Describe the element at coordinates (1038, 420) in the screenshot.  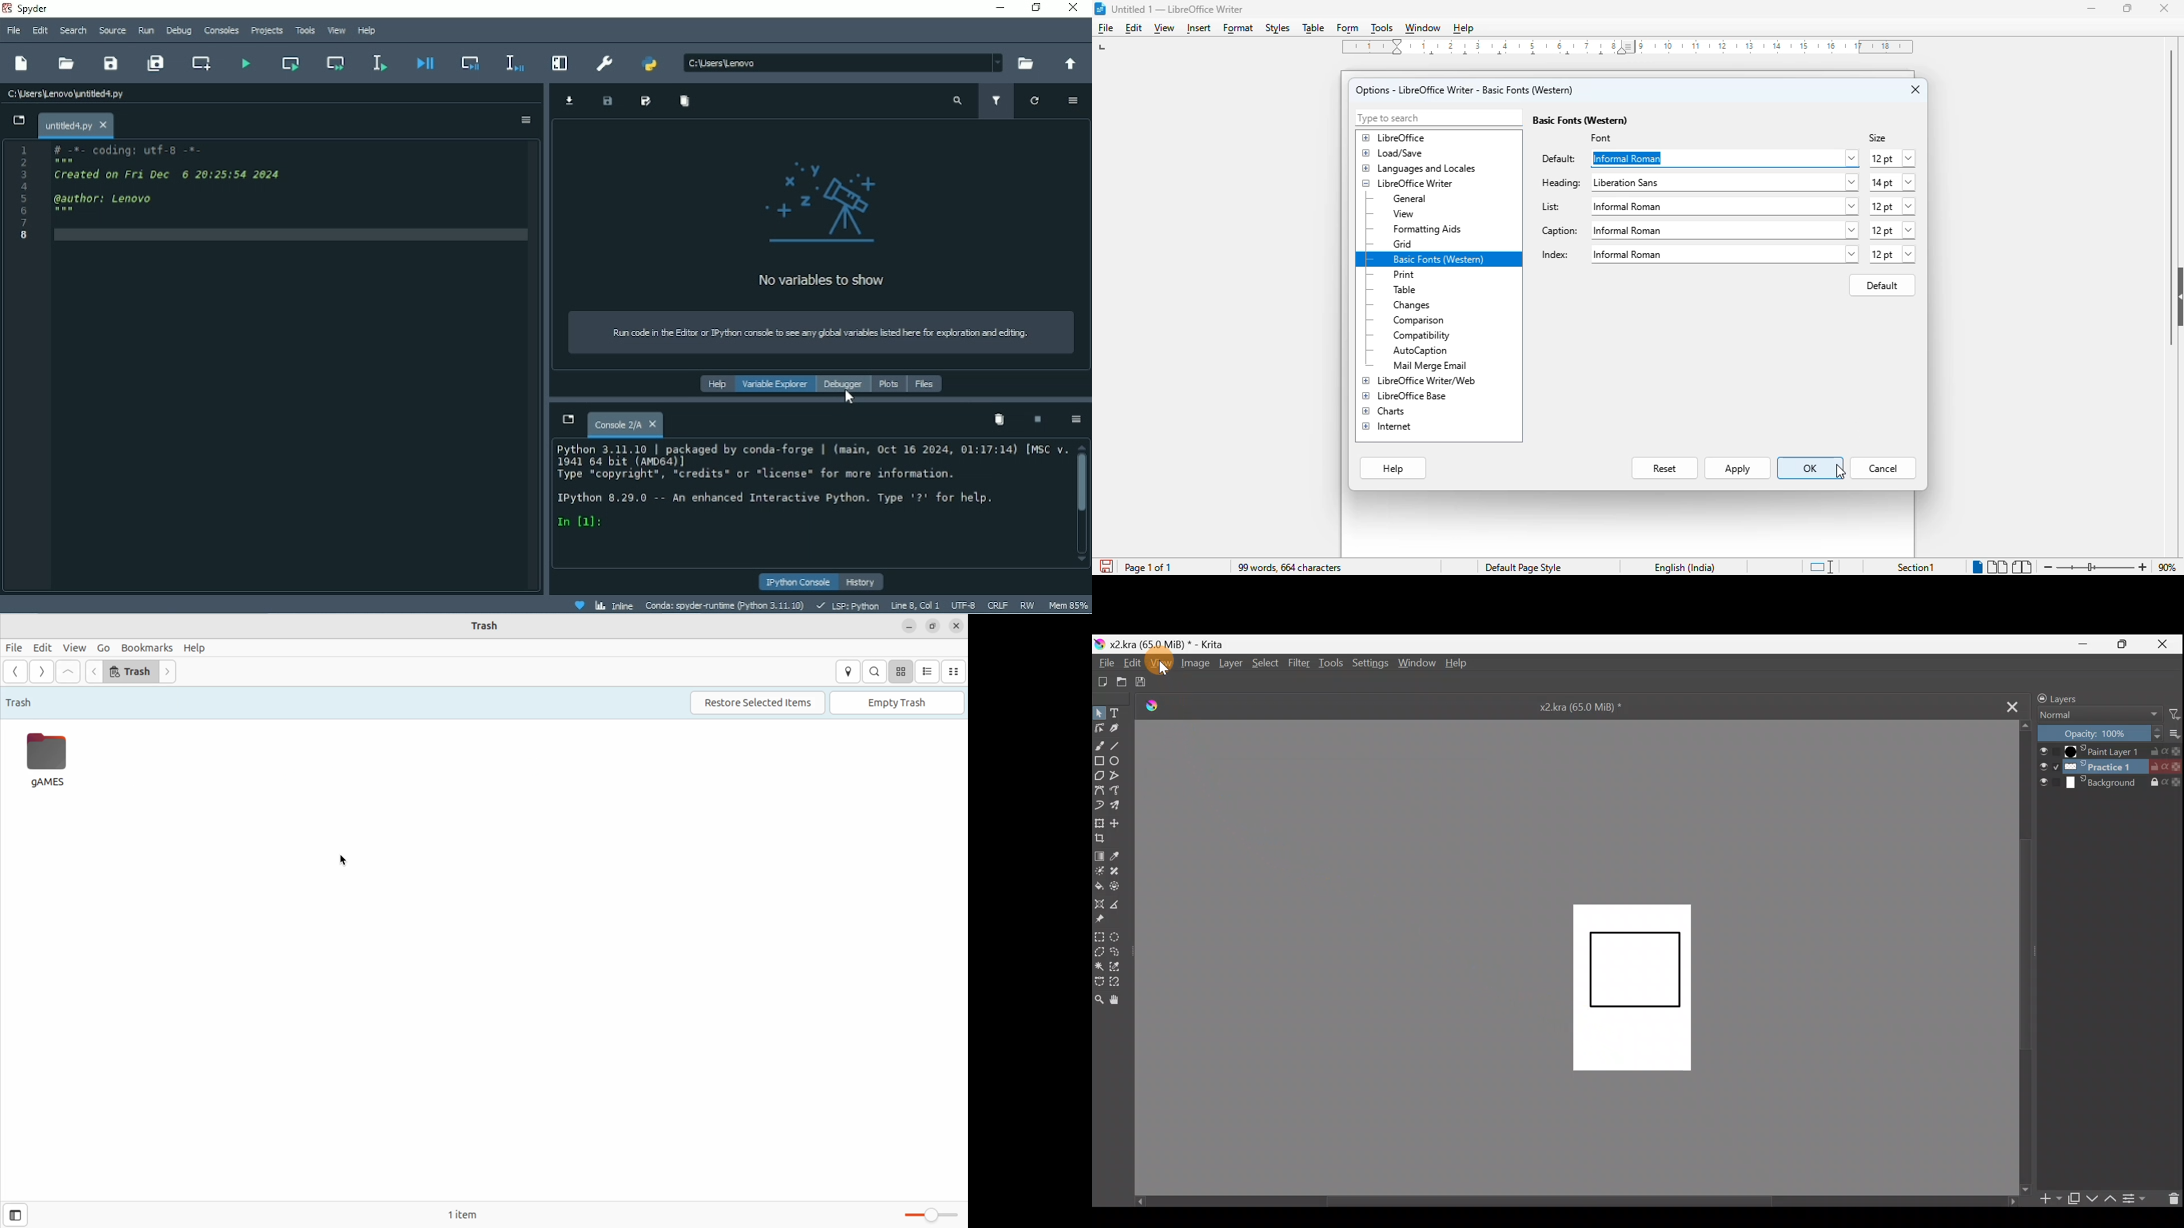
I see `Interrupt kernel` at that location.